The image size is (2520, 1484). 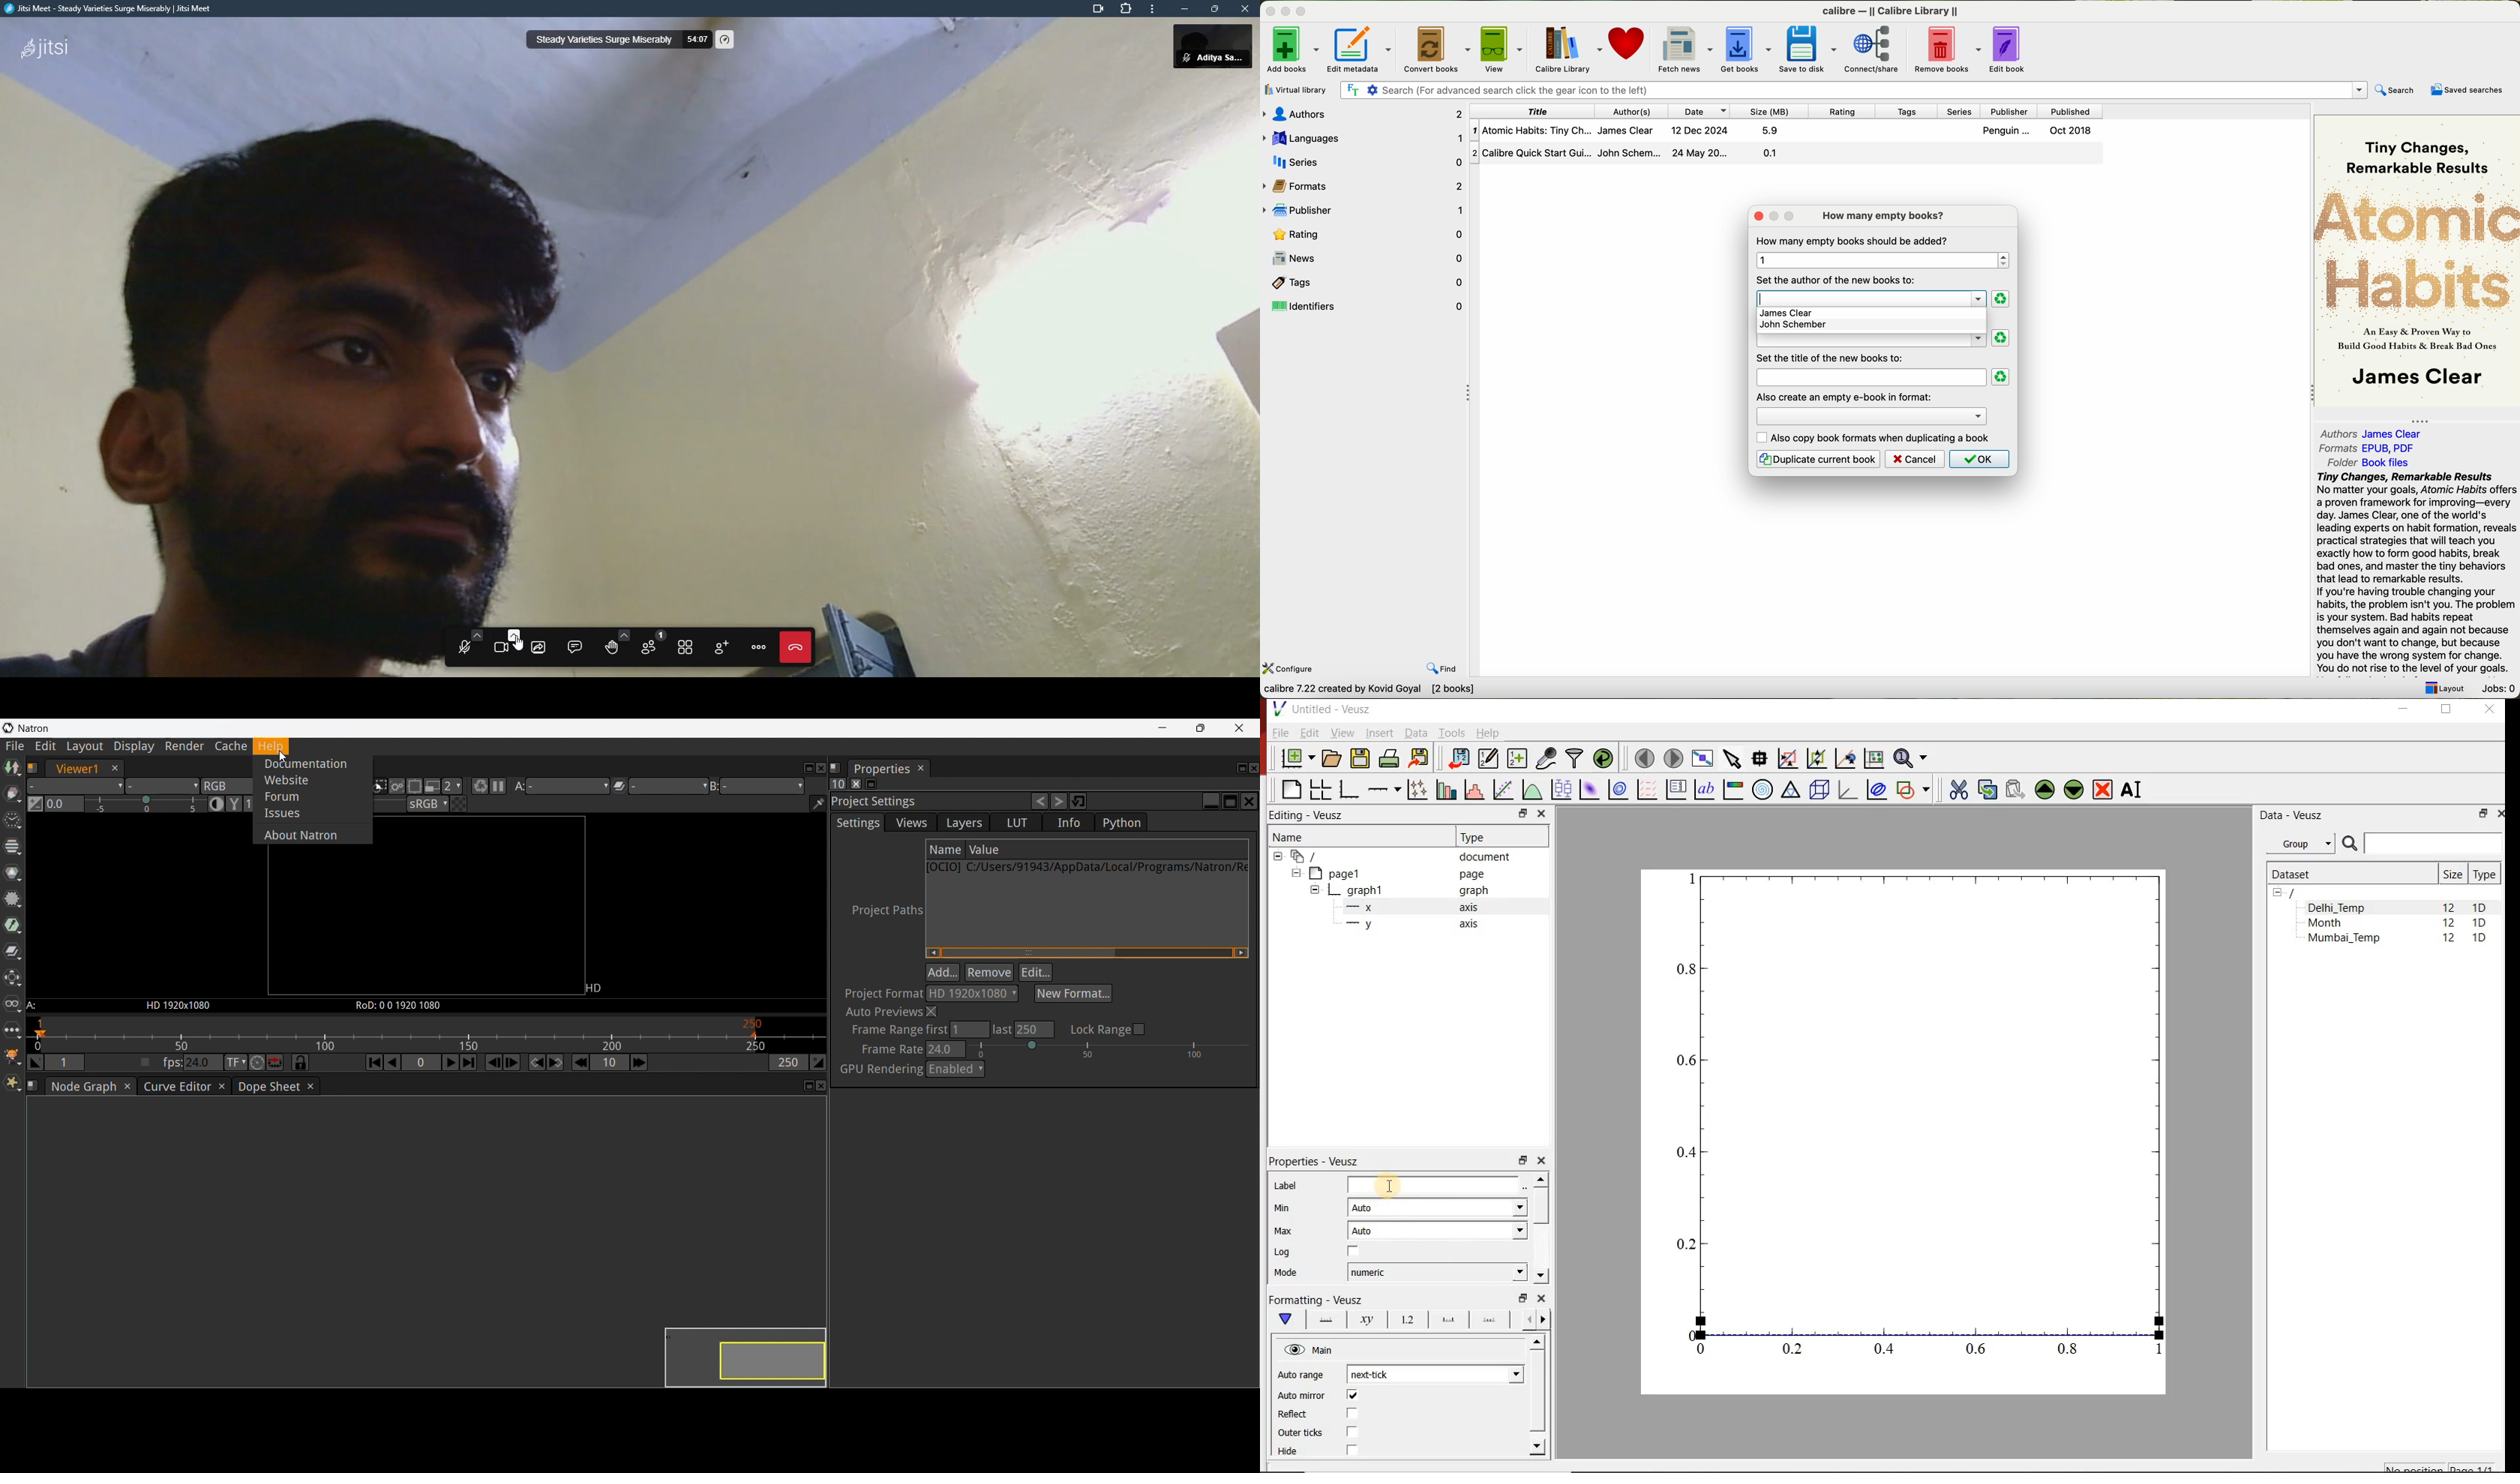 What do you see at coordinates (1535, 110) in the screenshot?
I see `title` at bounding box center [1535, 110].